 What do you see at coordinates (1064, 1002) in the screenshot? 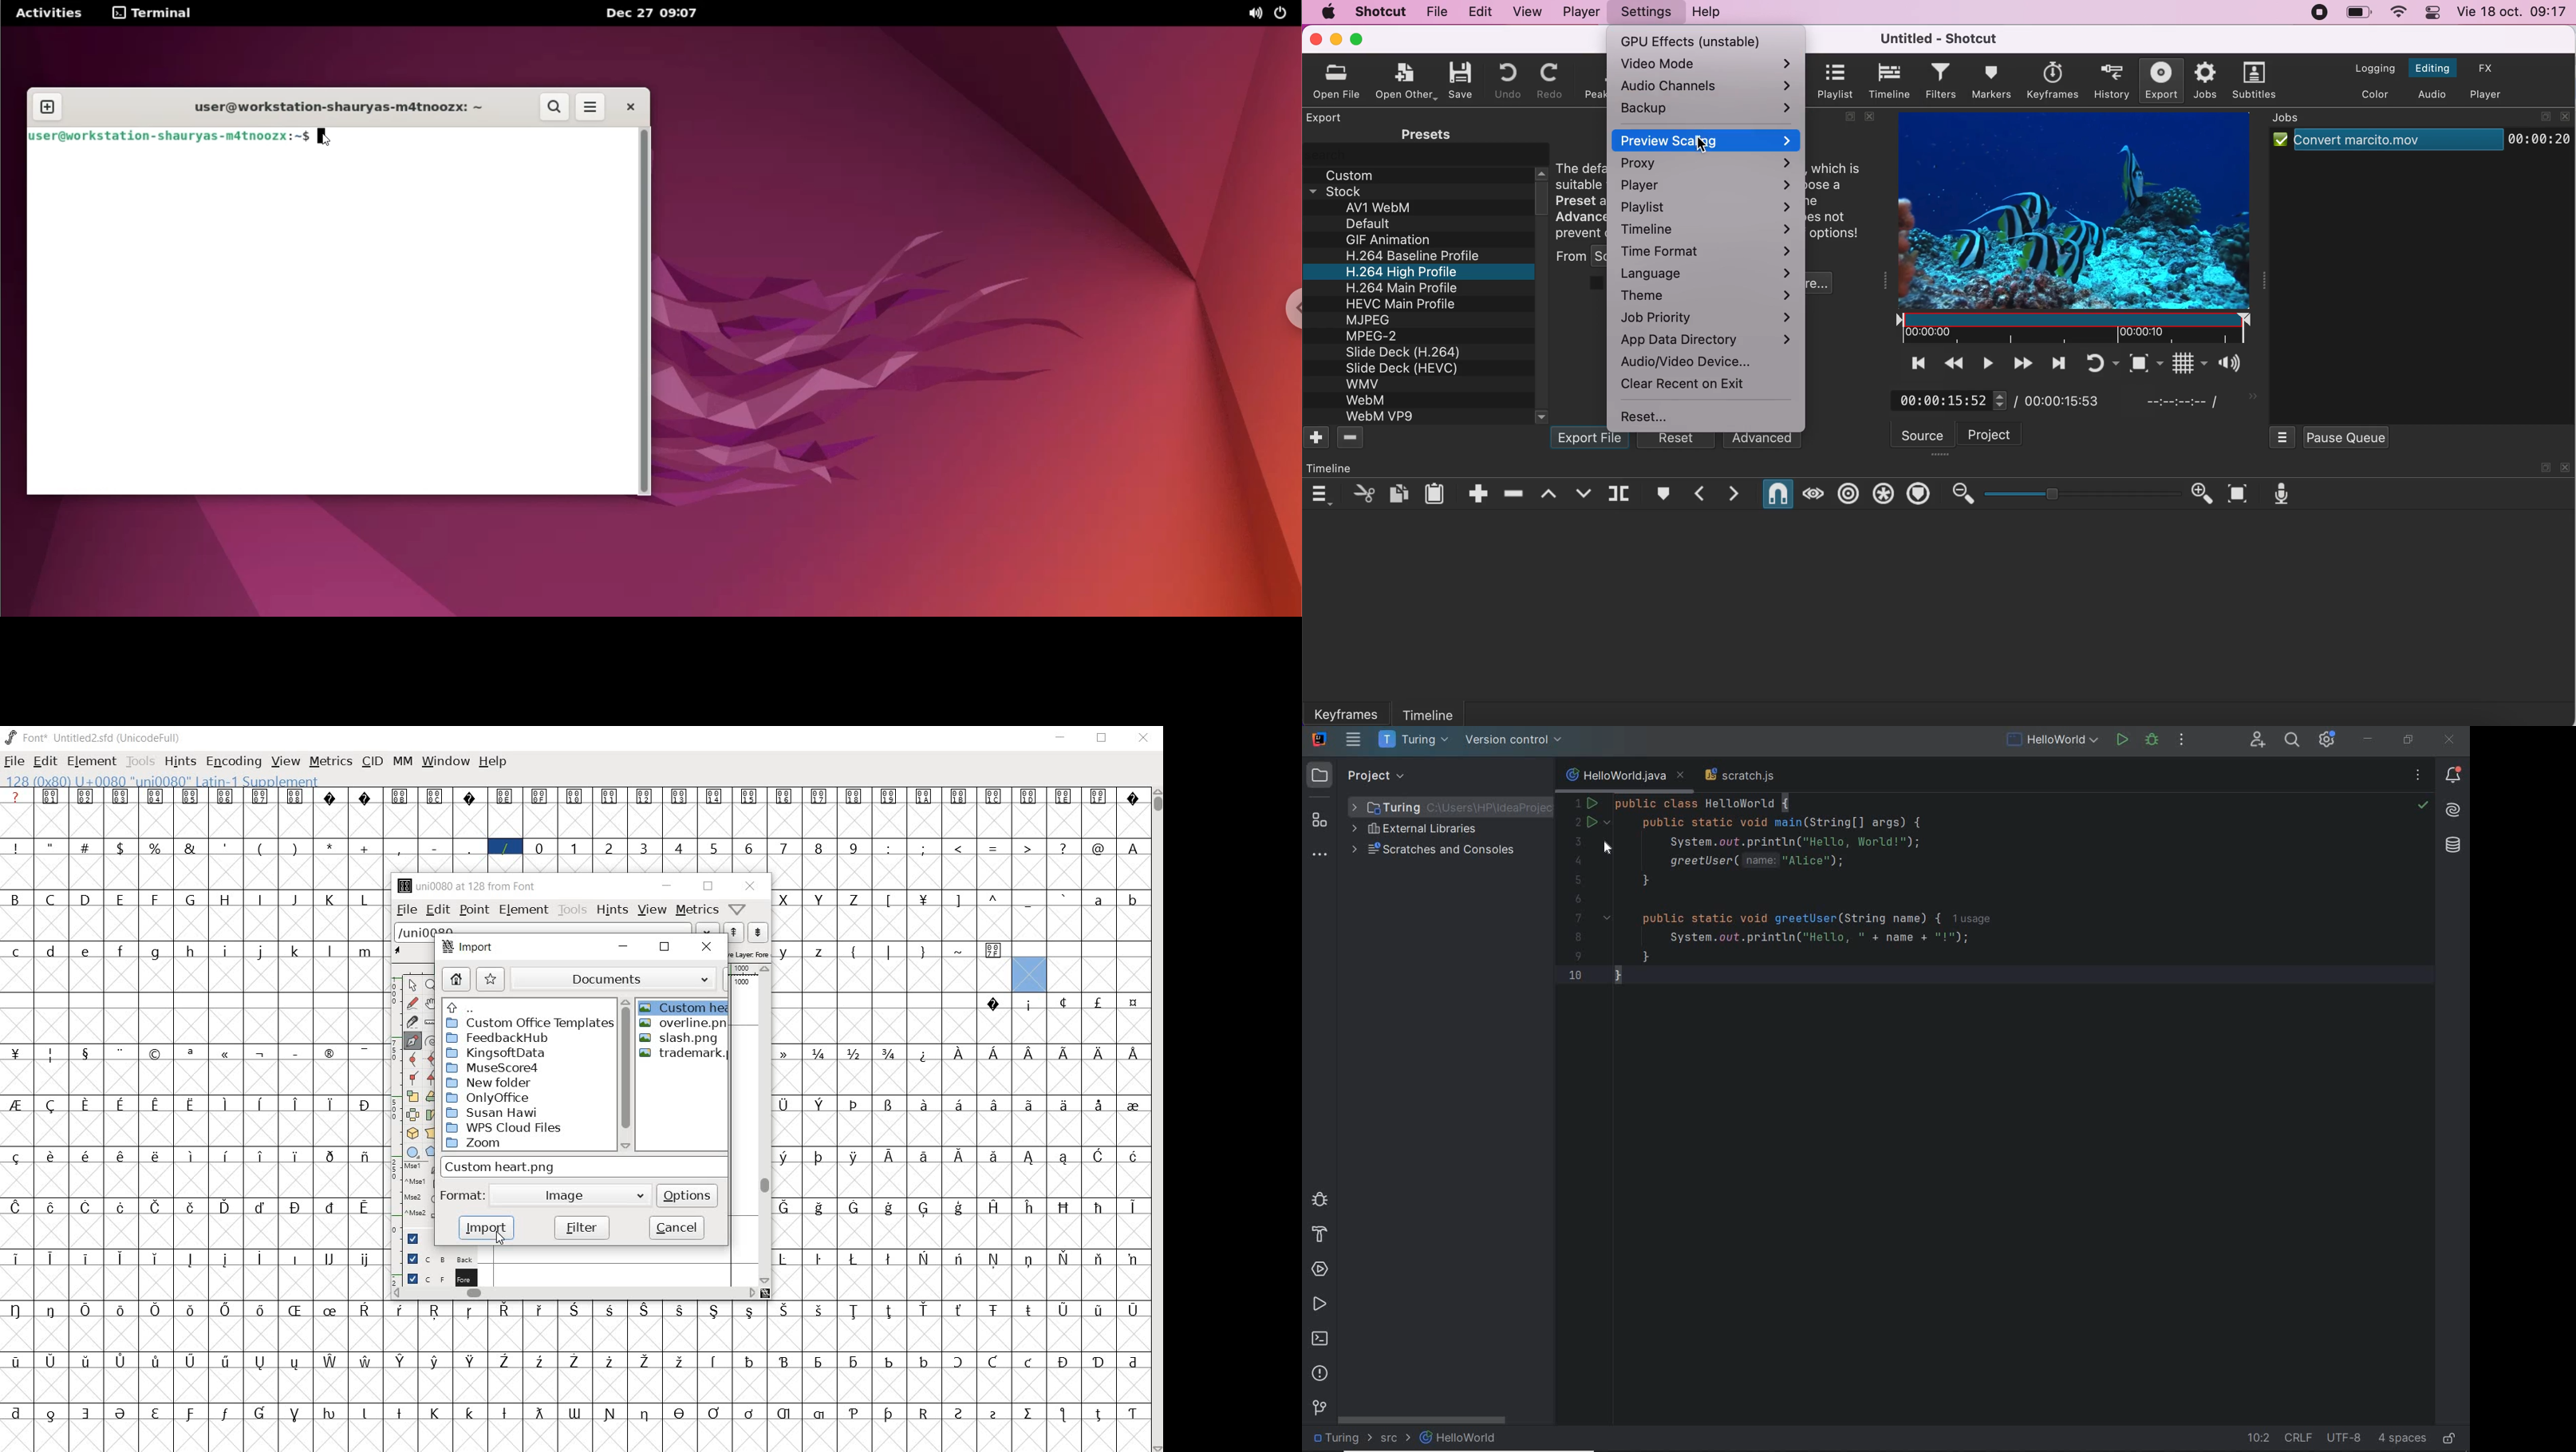
I see `glyph` at bounding box center [1064, 1002].